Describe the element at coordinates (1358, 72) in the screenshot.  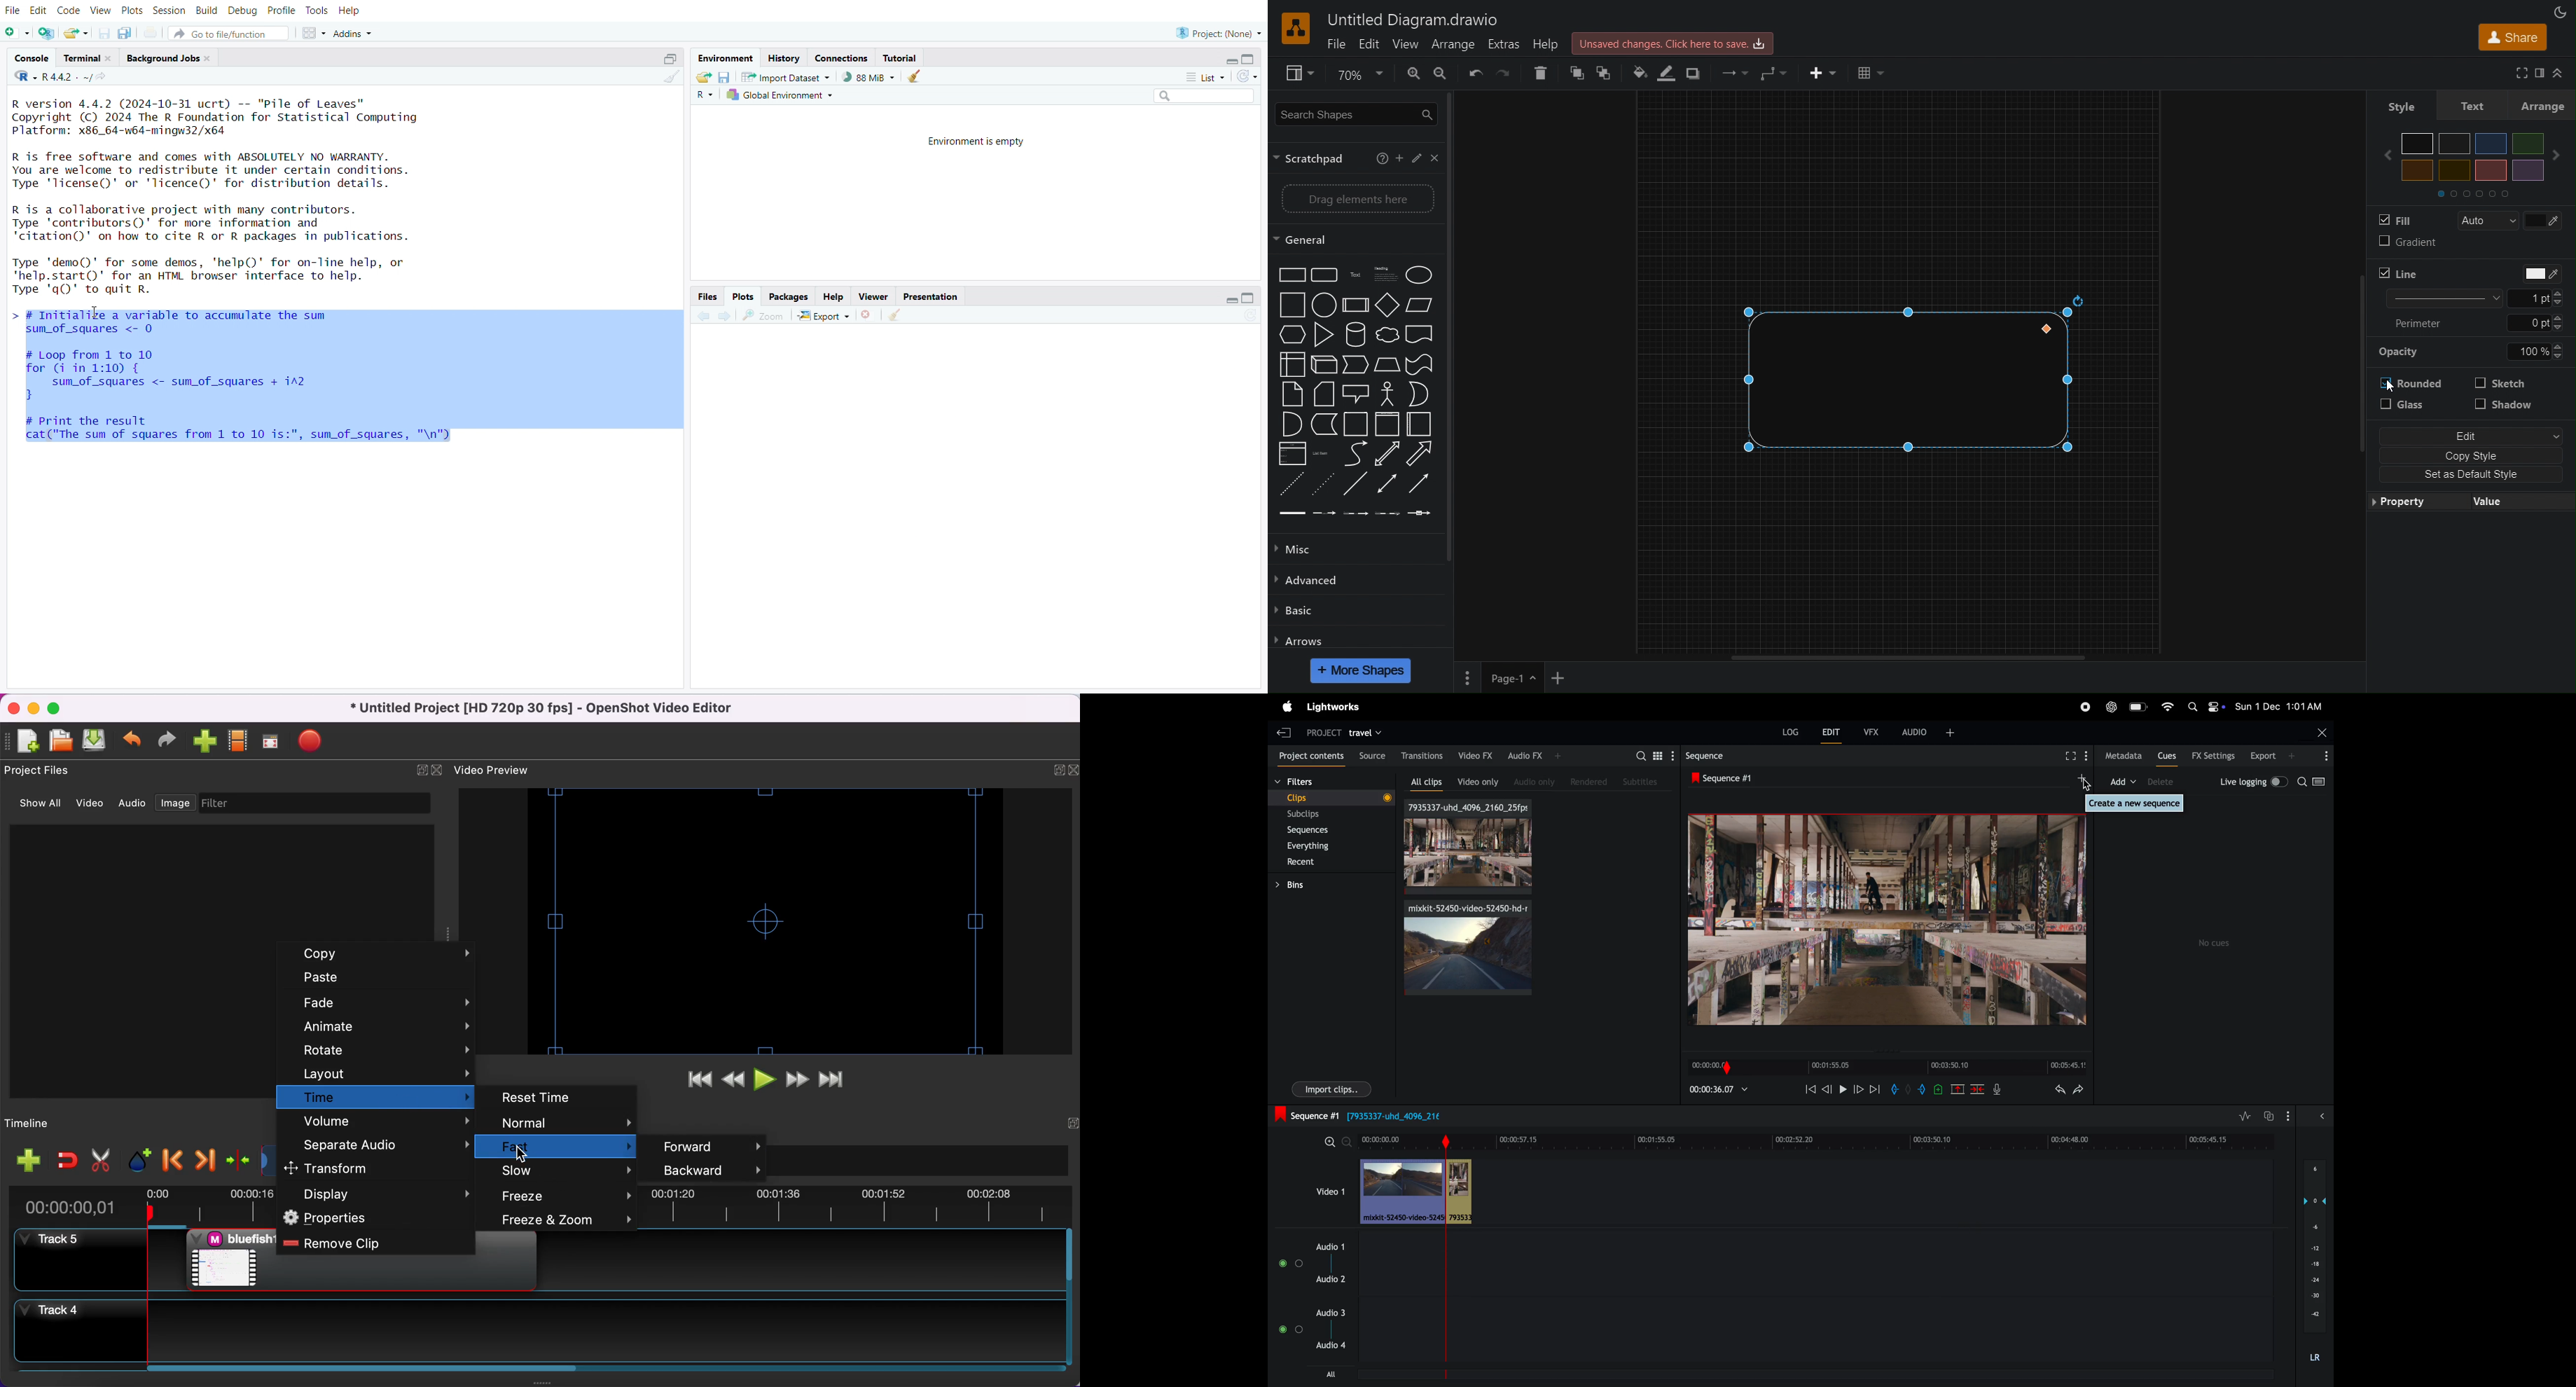
I see `Zoom` at that location.